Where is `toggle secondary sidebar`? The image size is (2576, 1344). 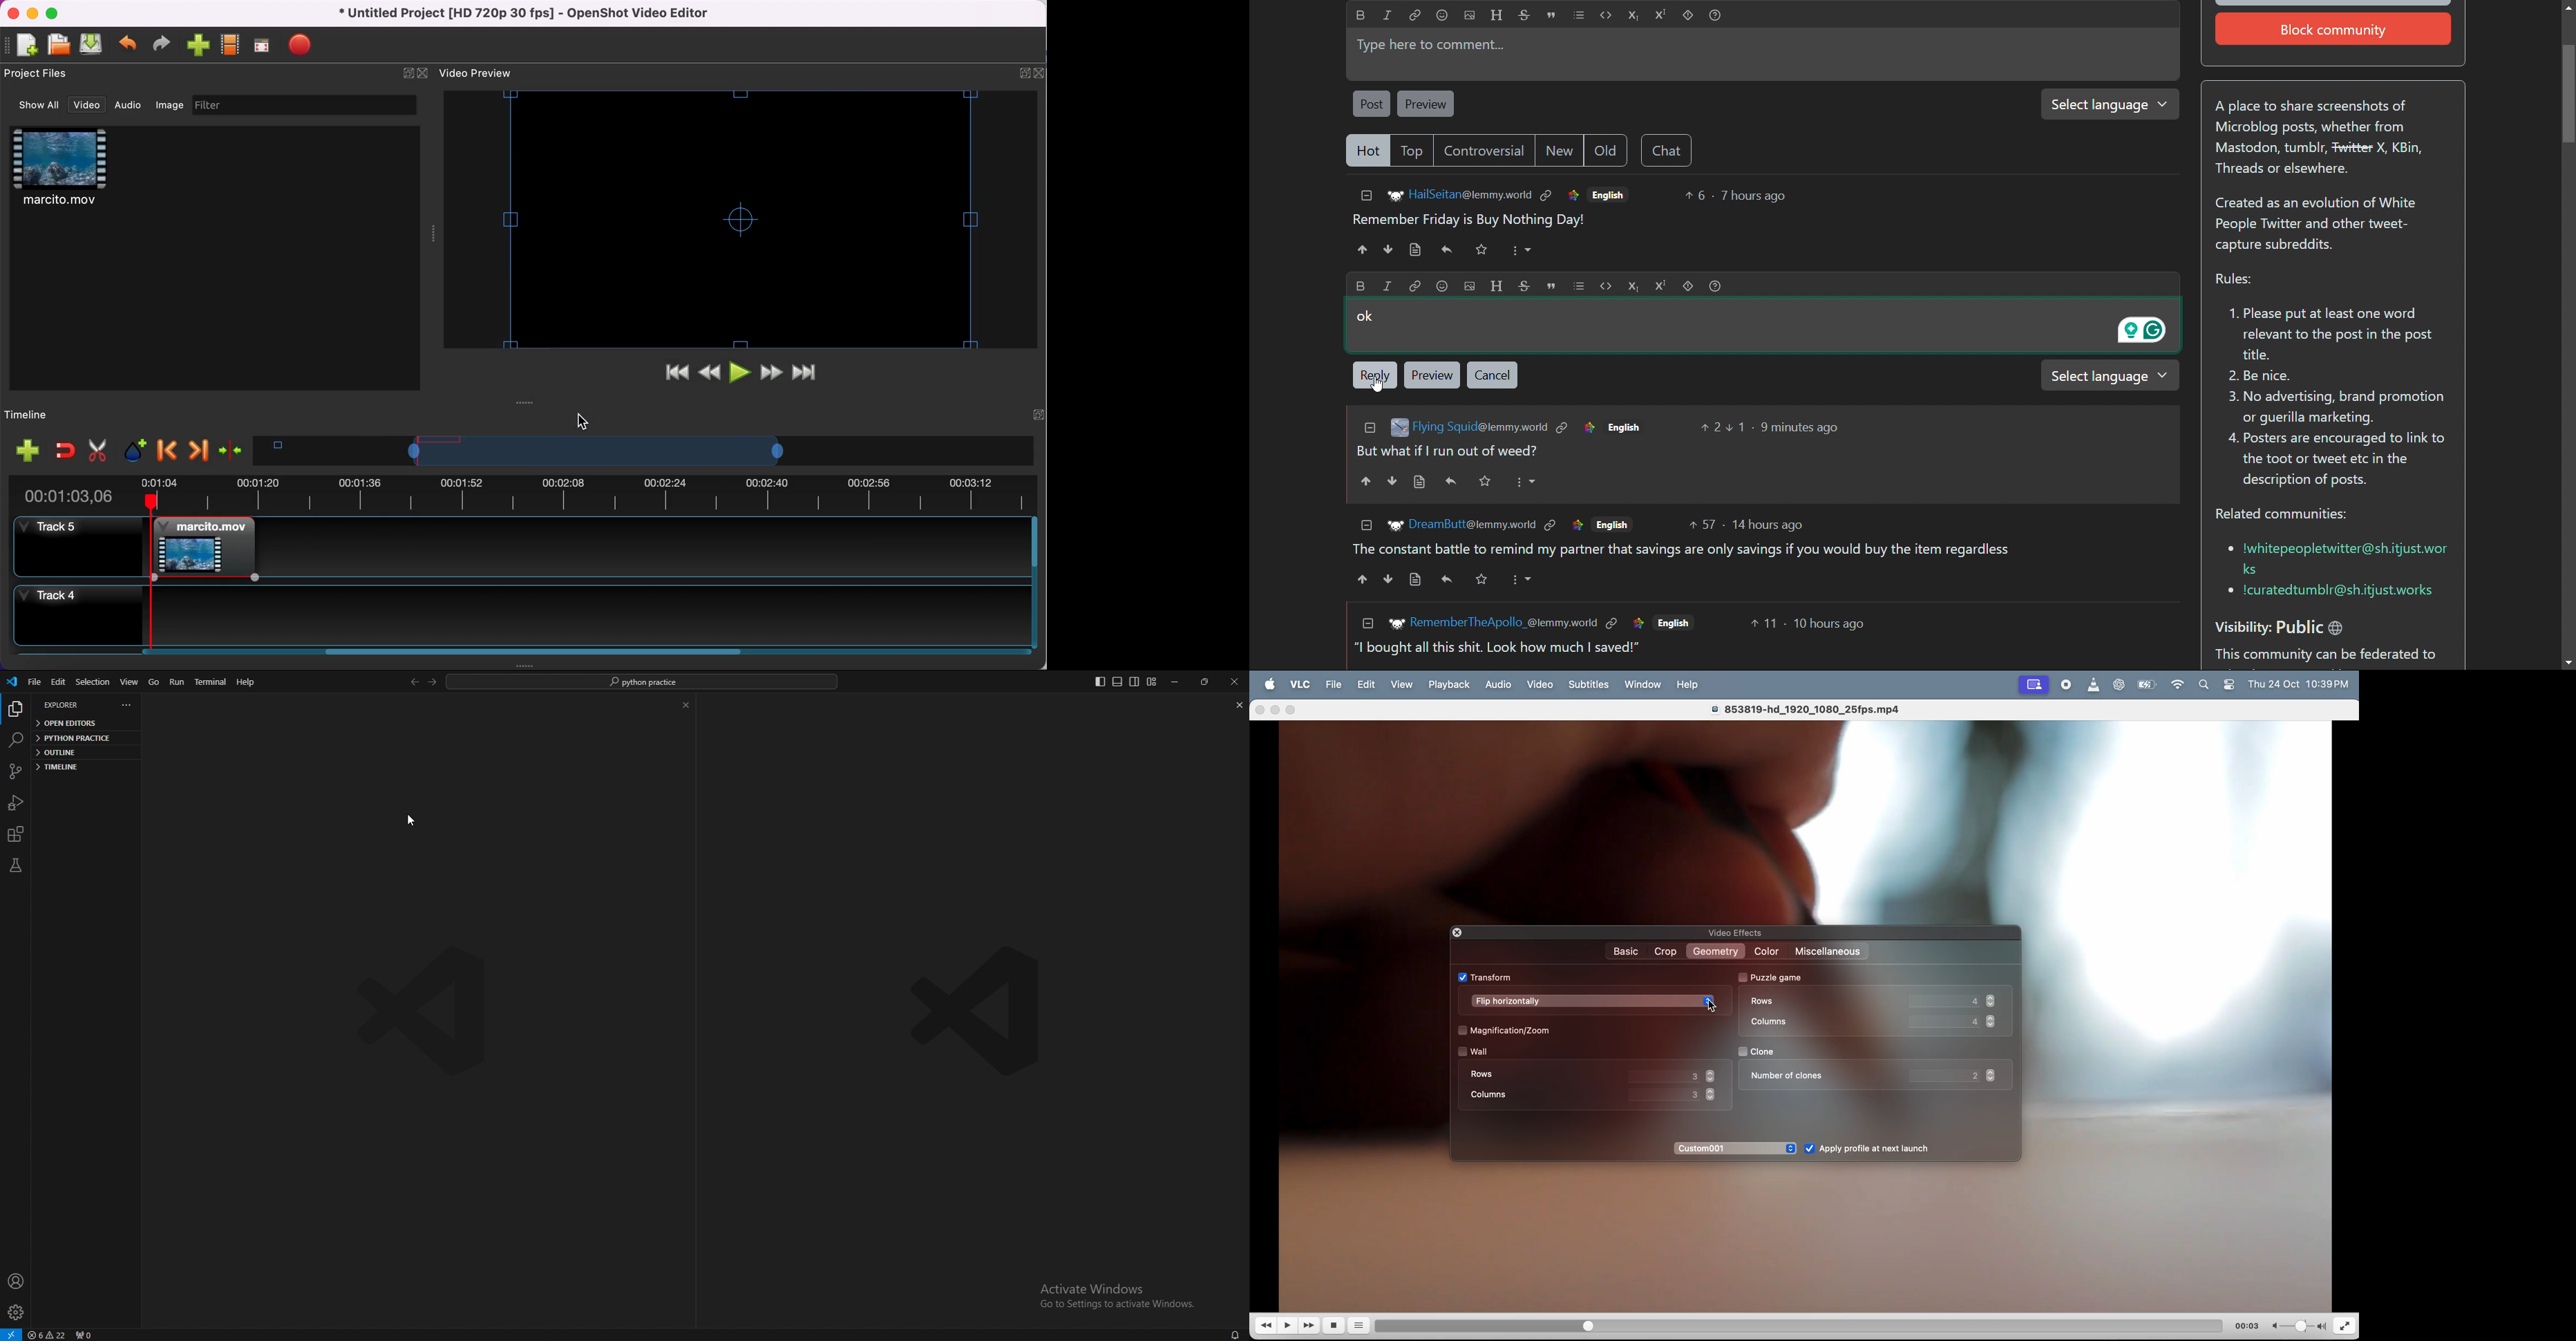
toggle secondary sidebar is located at coordinates (1134, 682).